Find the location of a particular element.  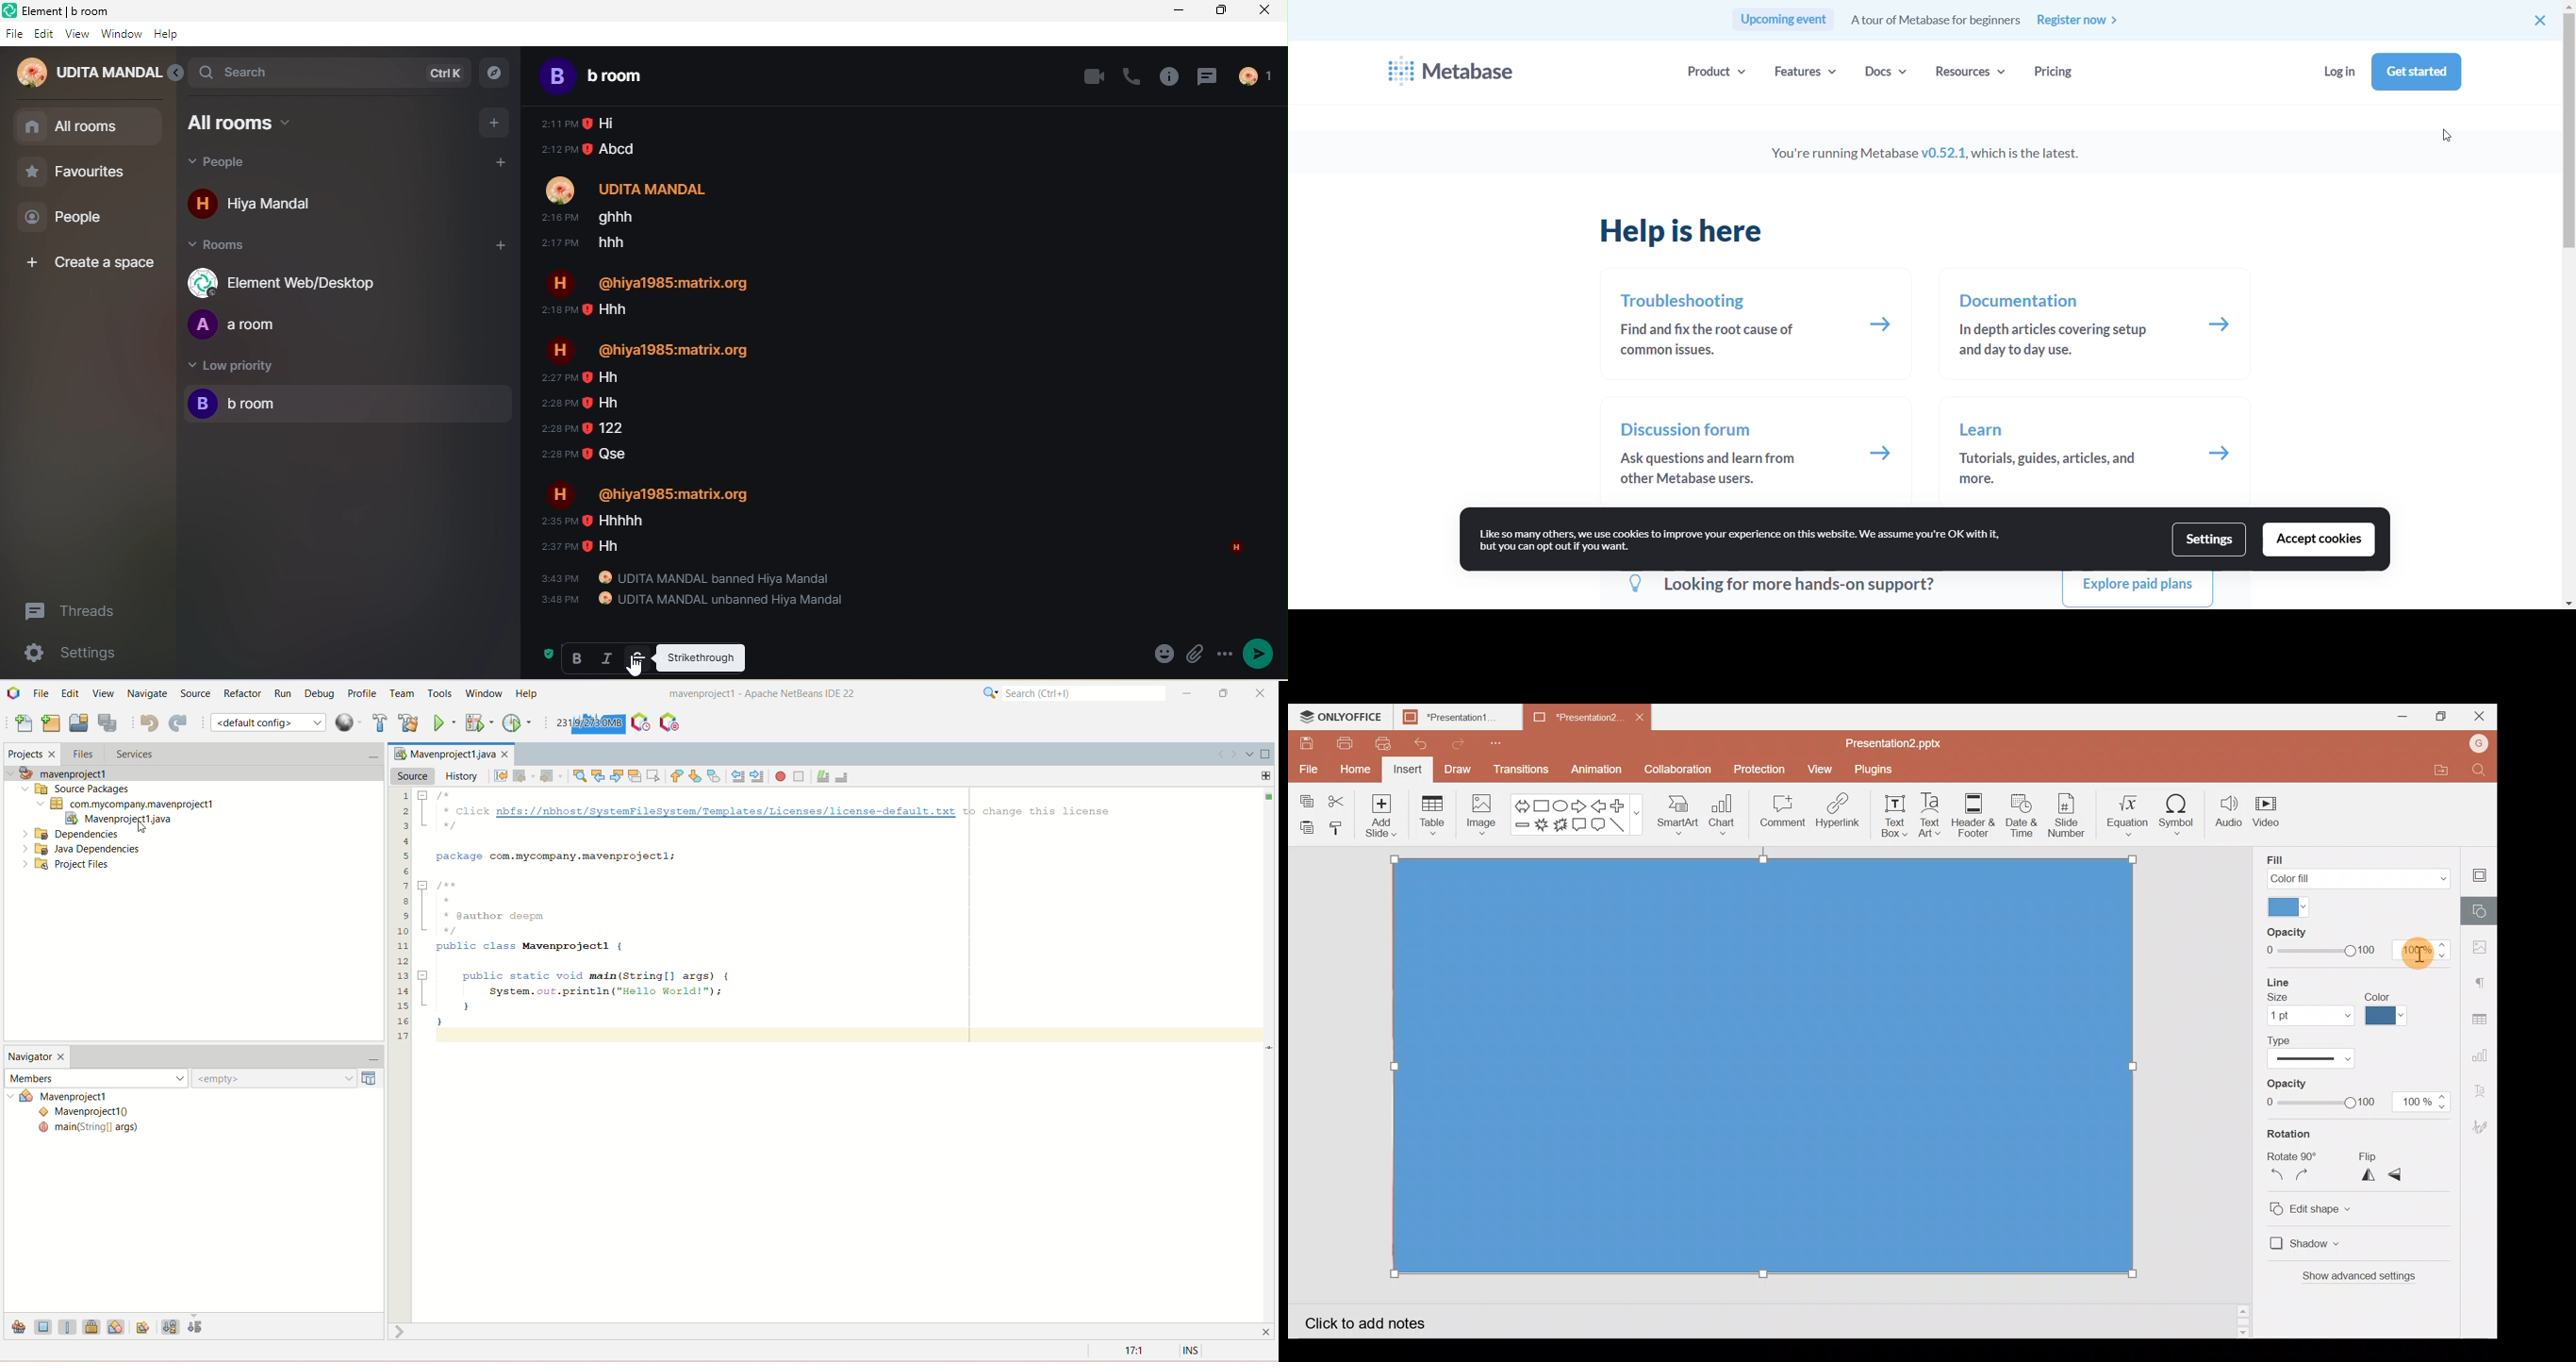

older chat is located at coordinates (898, 357).